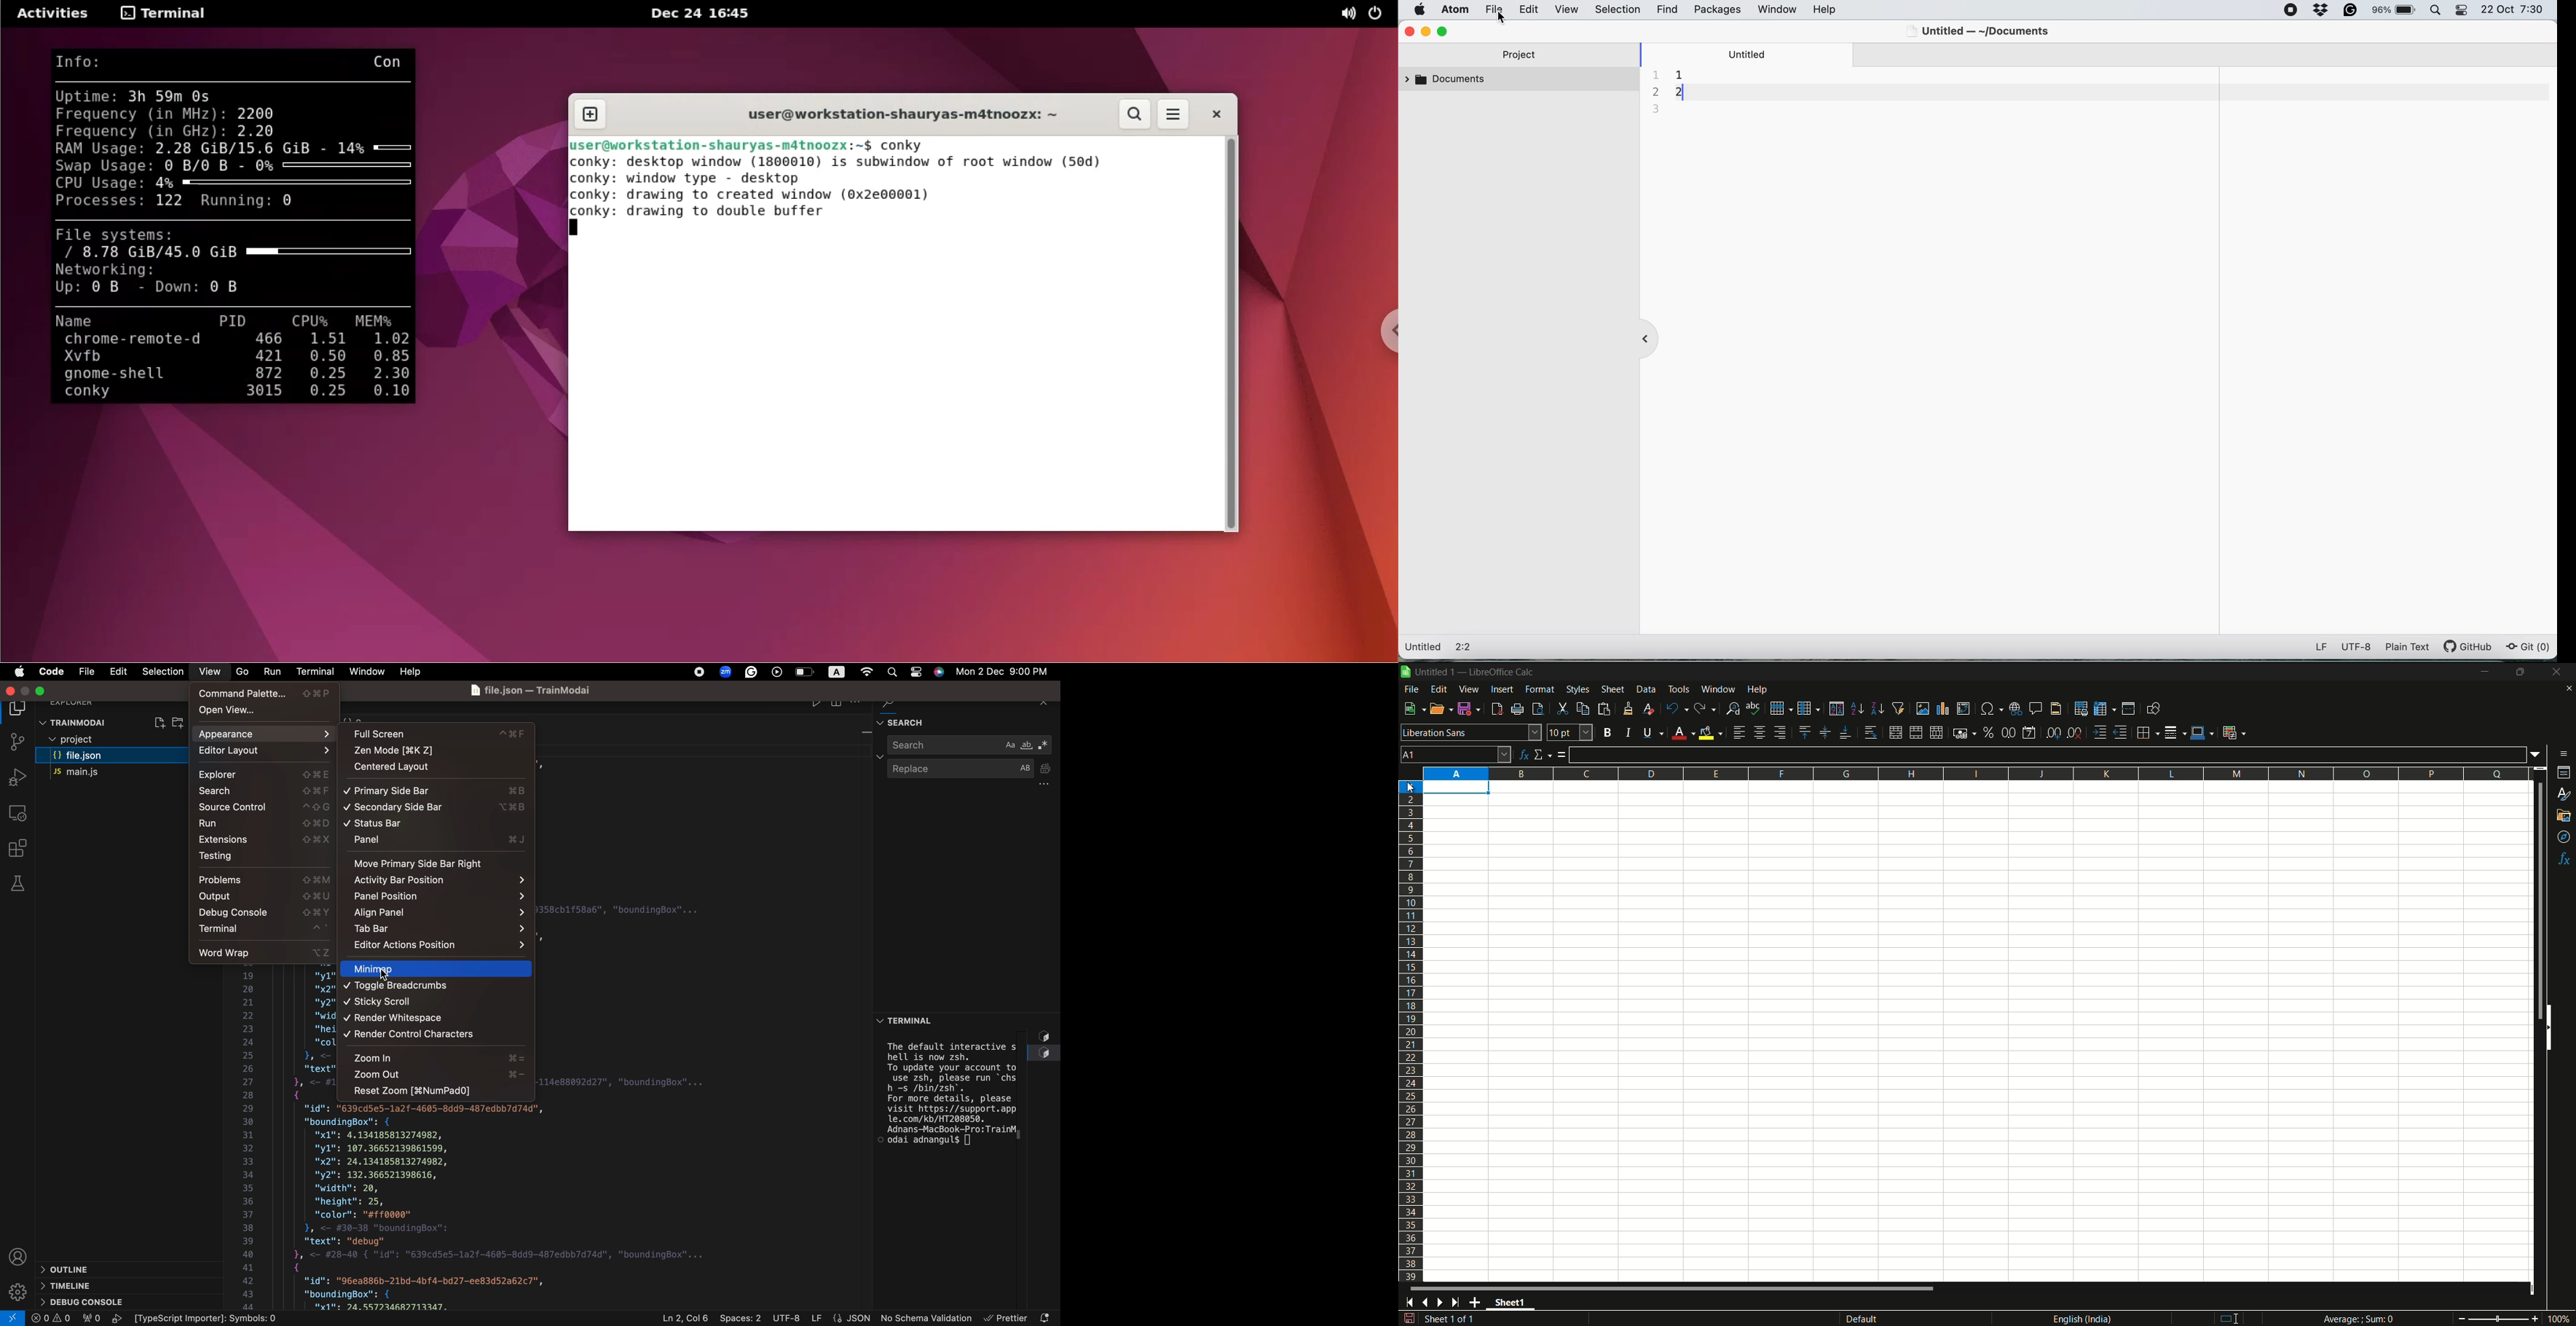 The image size is (2576, 1344). What do you see at coordinates (366, 670) in the screenshot?
I see `window` at bounding box center [366, 670].